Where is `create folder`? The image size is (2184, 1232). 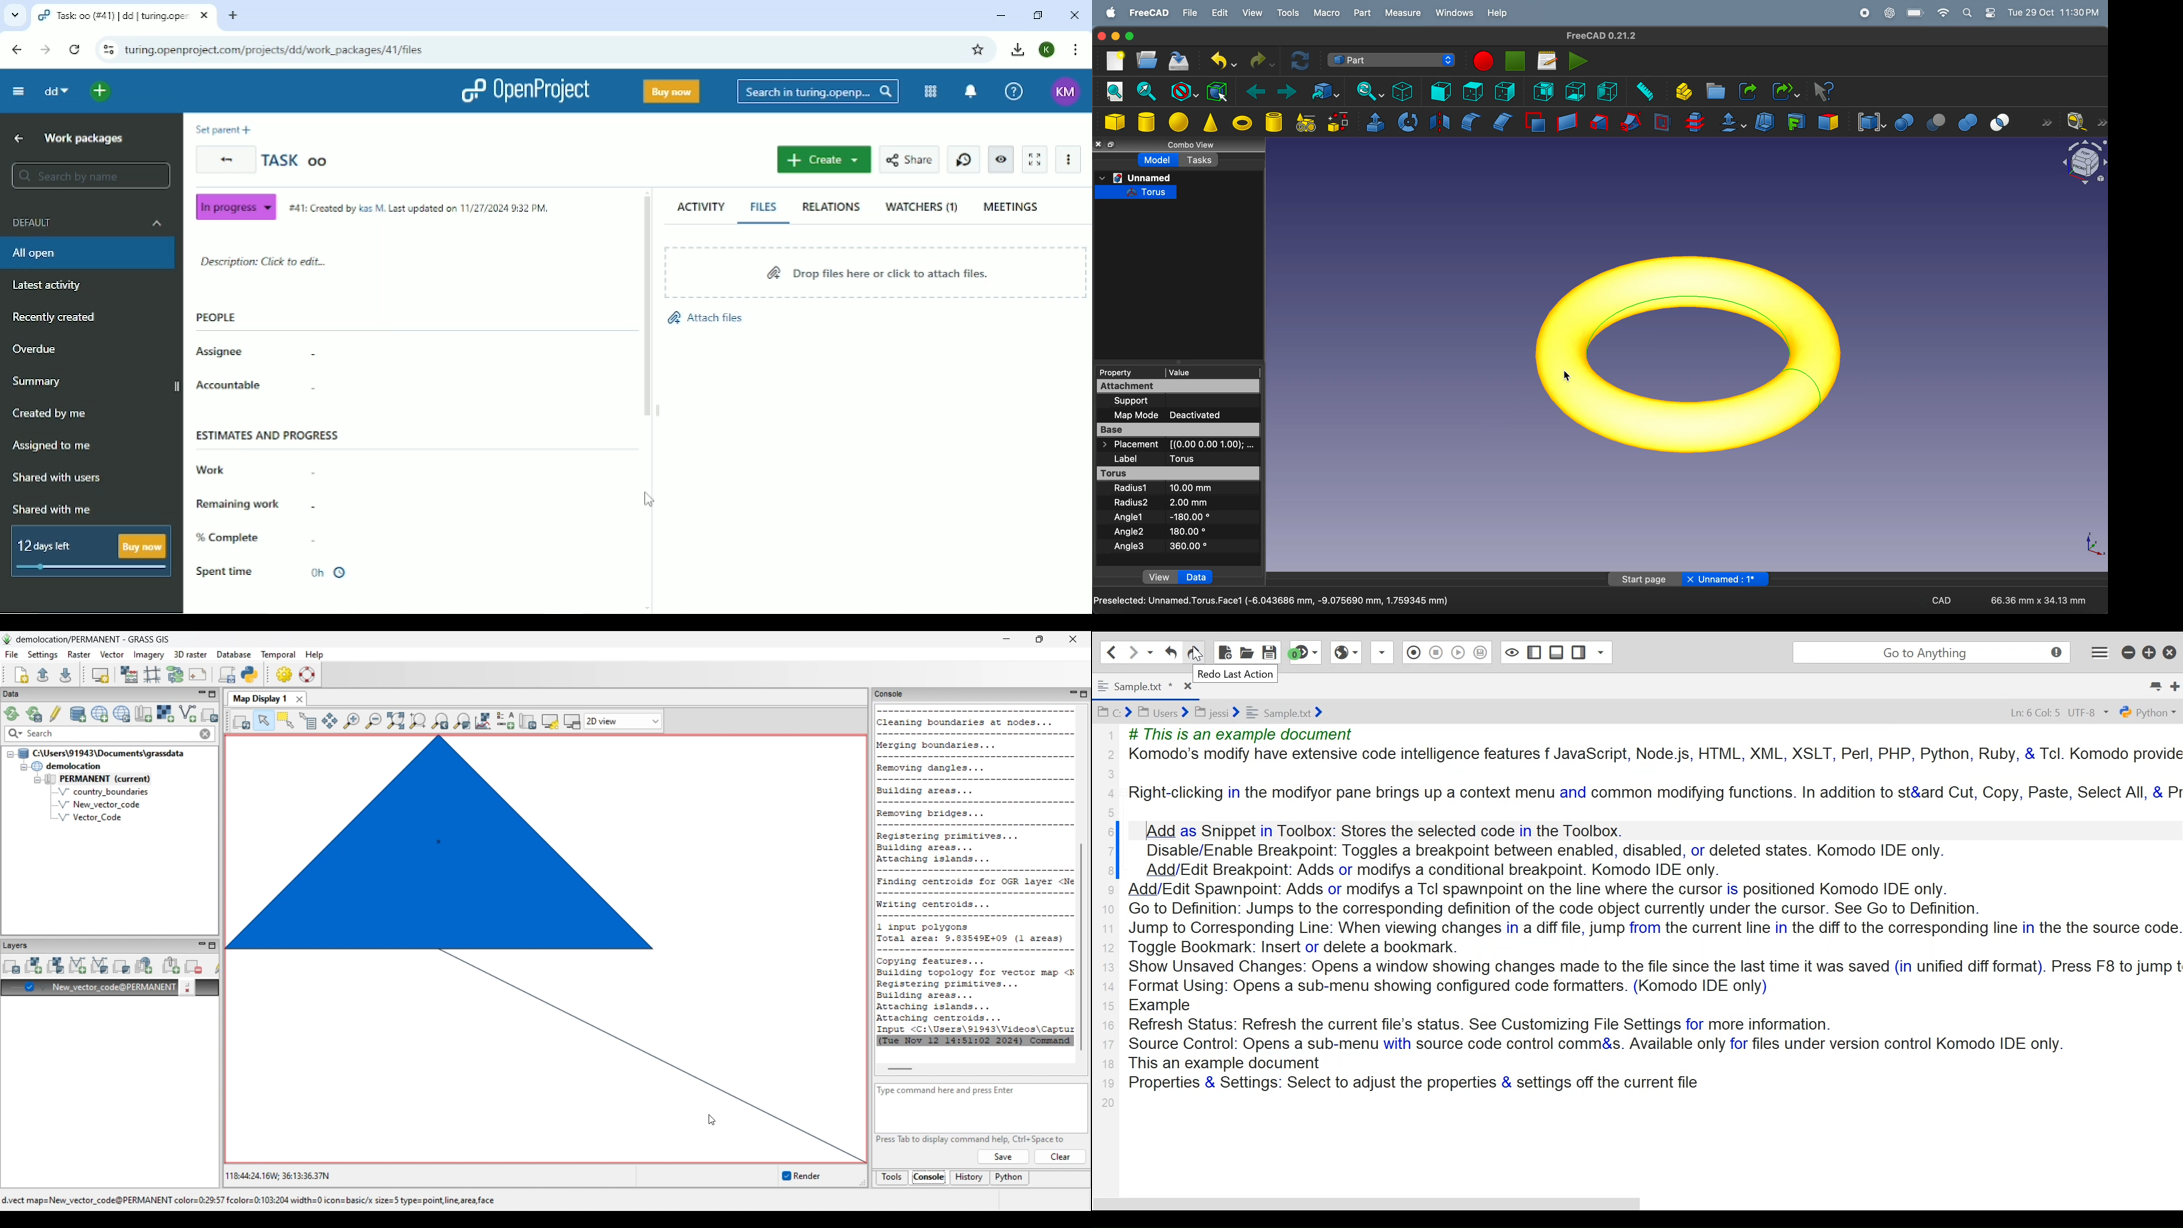 create folder is located at coordinates (1716, 91).